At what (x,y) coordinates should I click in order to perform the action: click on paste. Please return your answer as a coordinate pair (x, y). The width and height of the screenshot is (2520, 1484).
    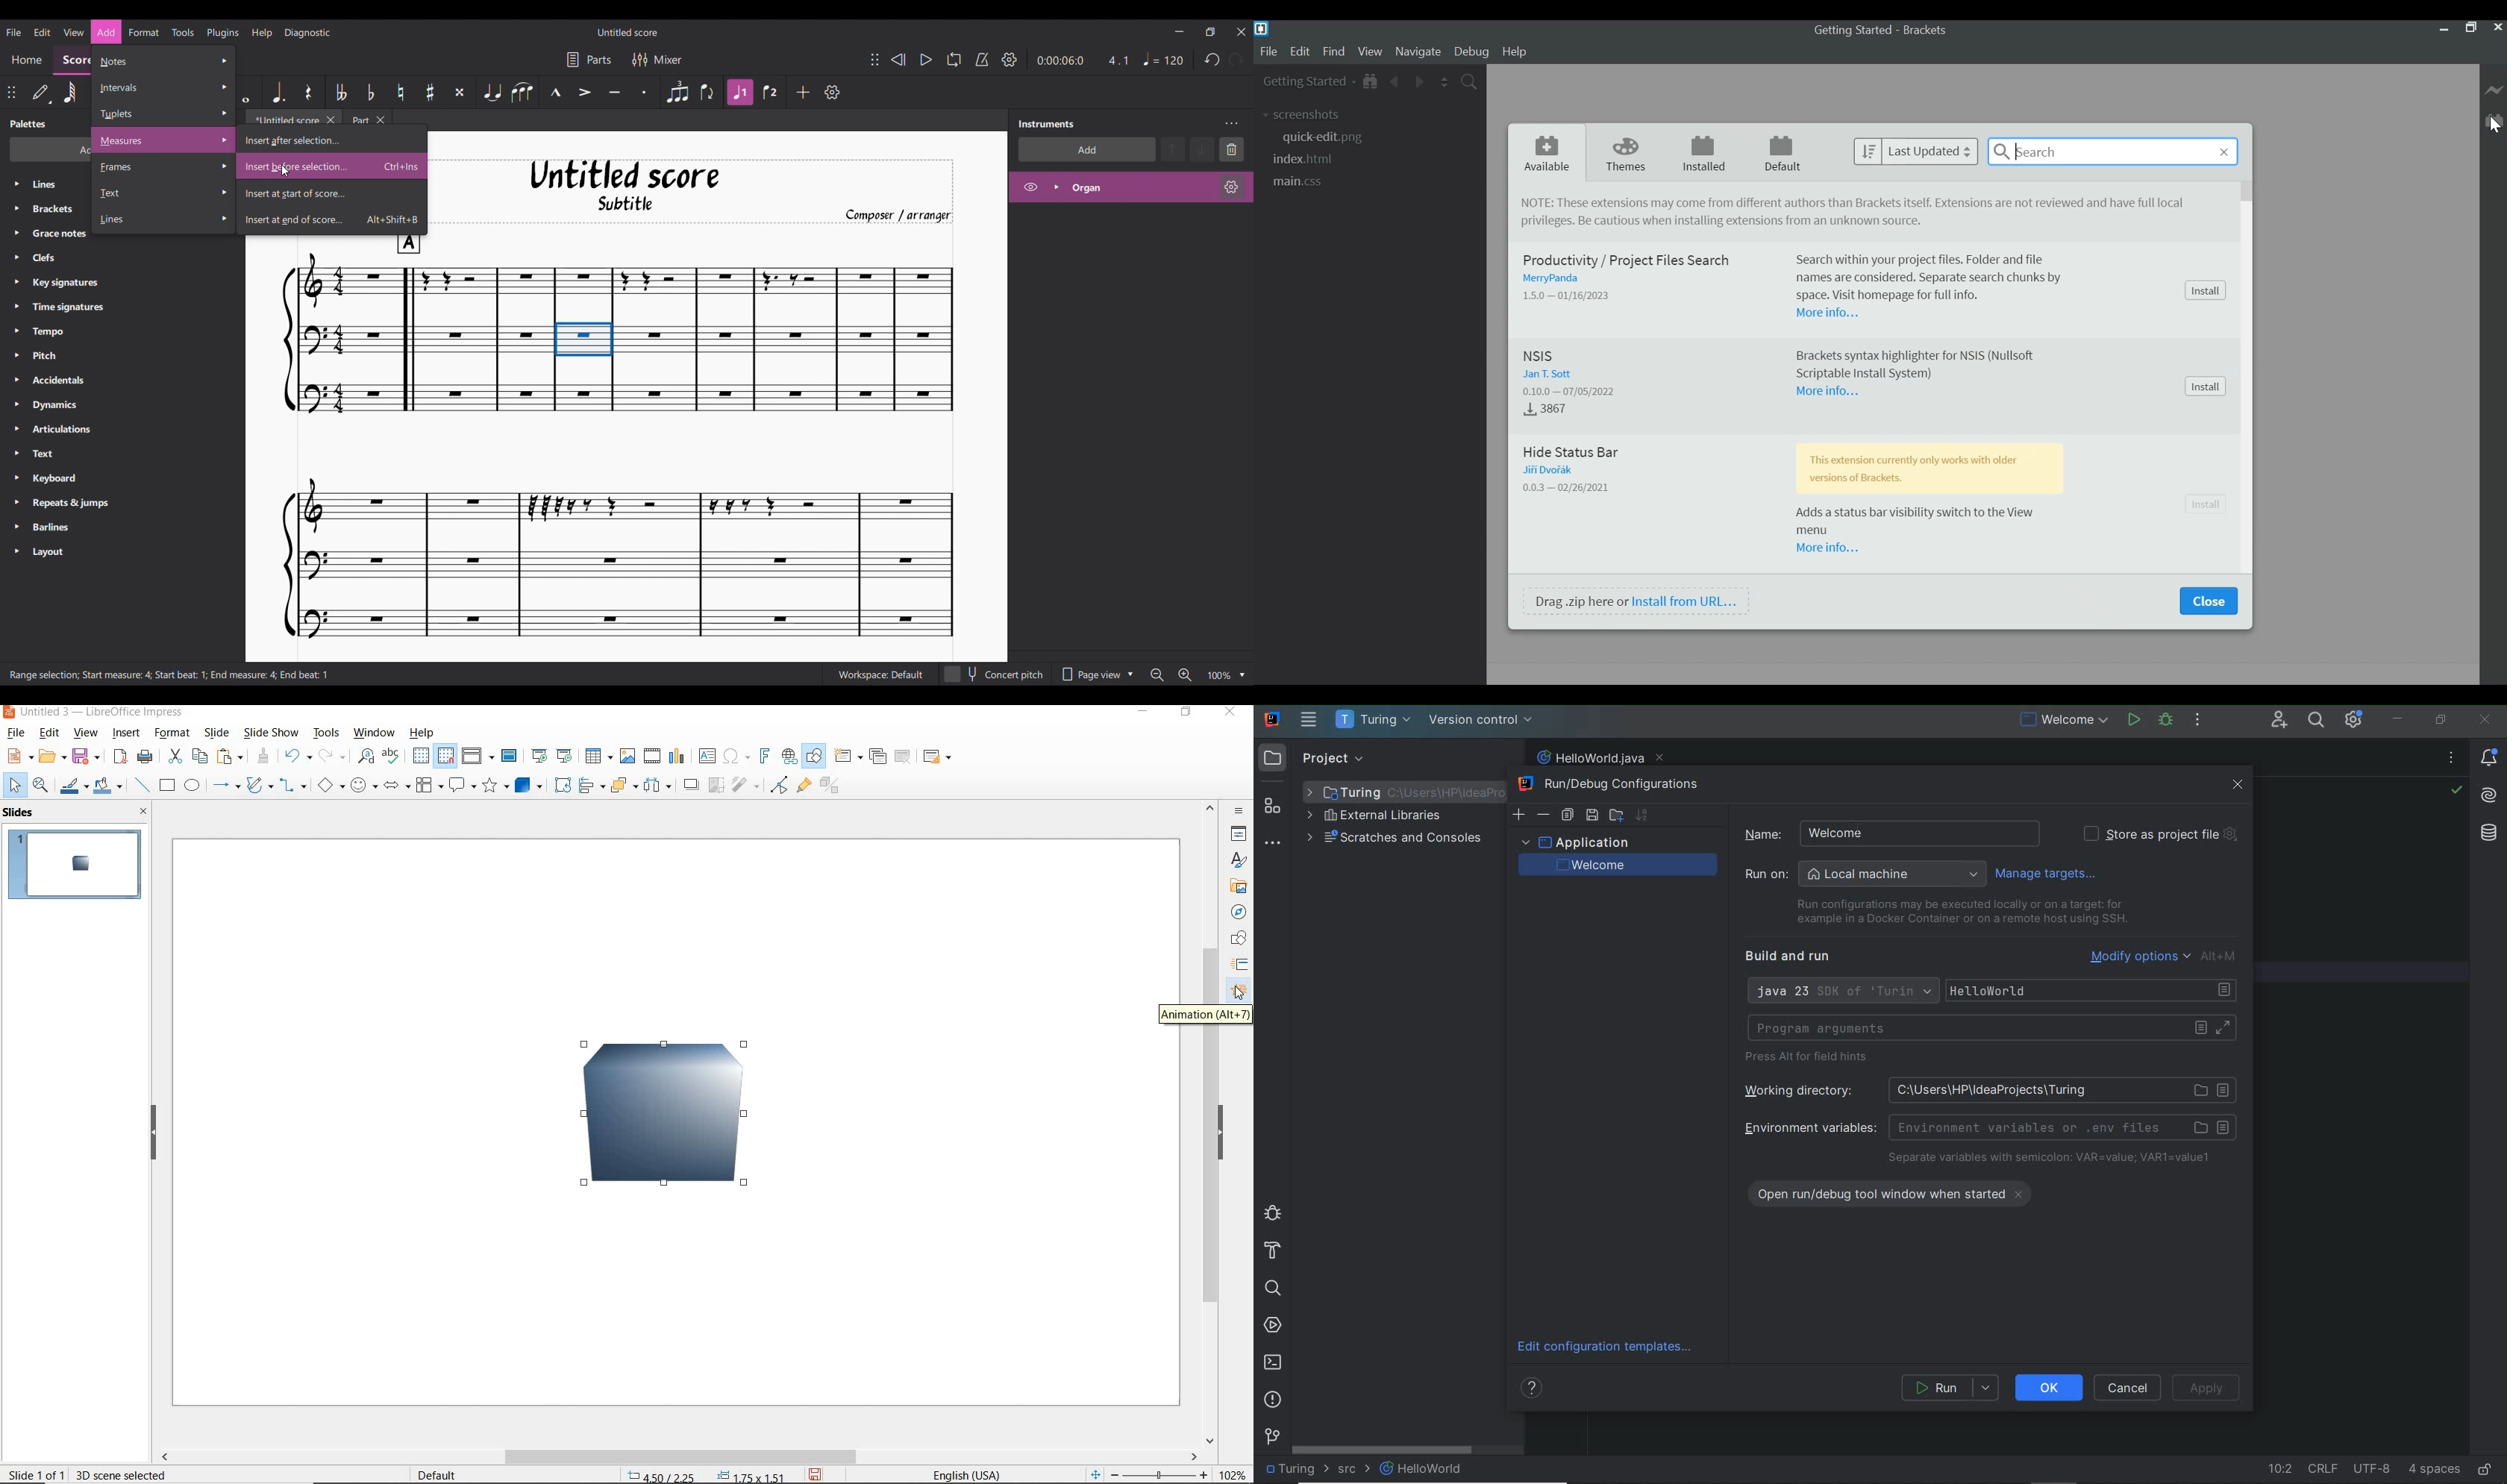
    Looking at the image, I should click on (231, 755).